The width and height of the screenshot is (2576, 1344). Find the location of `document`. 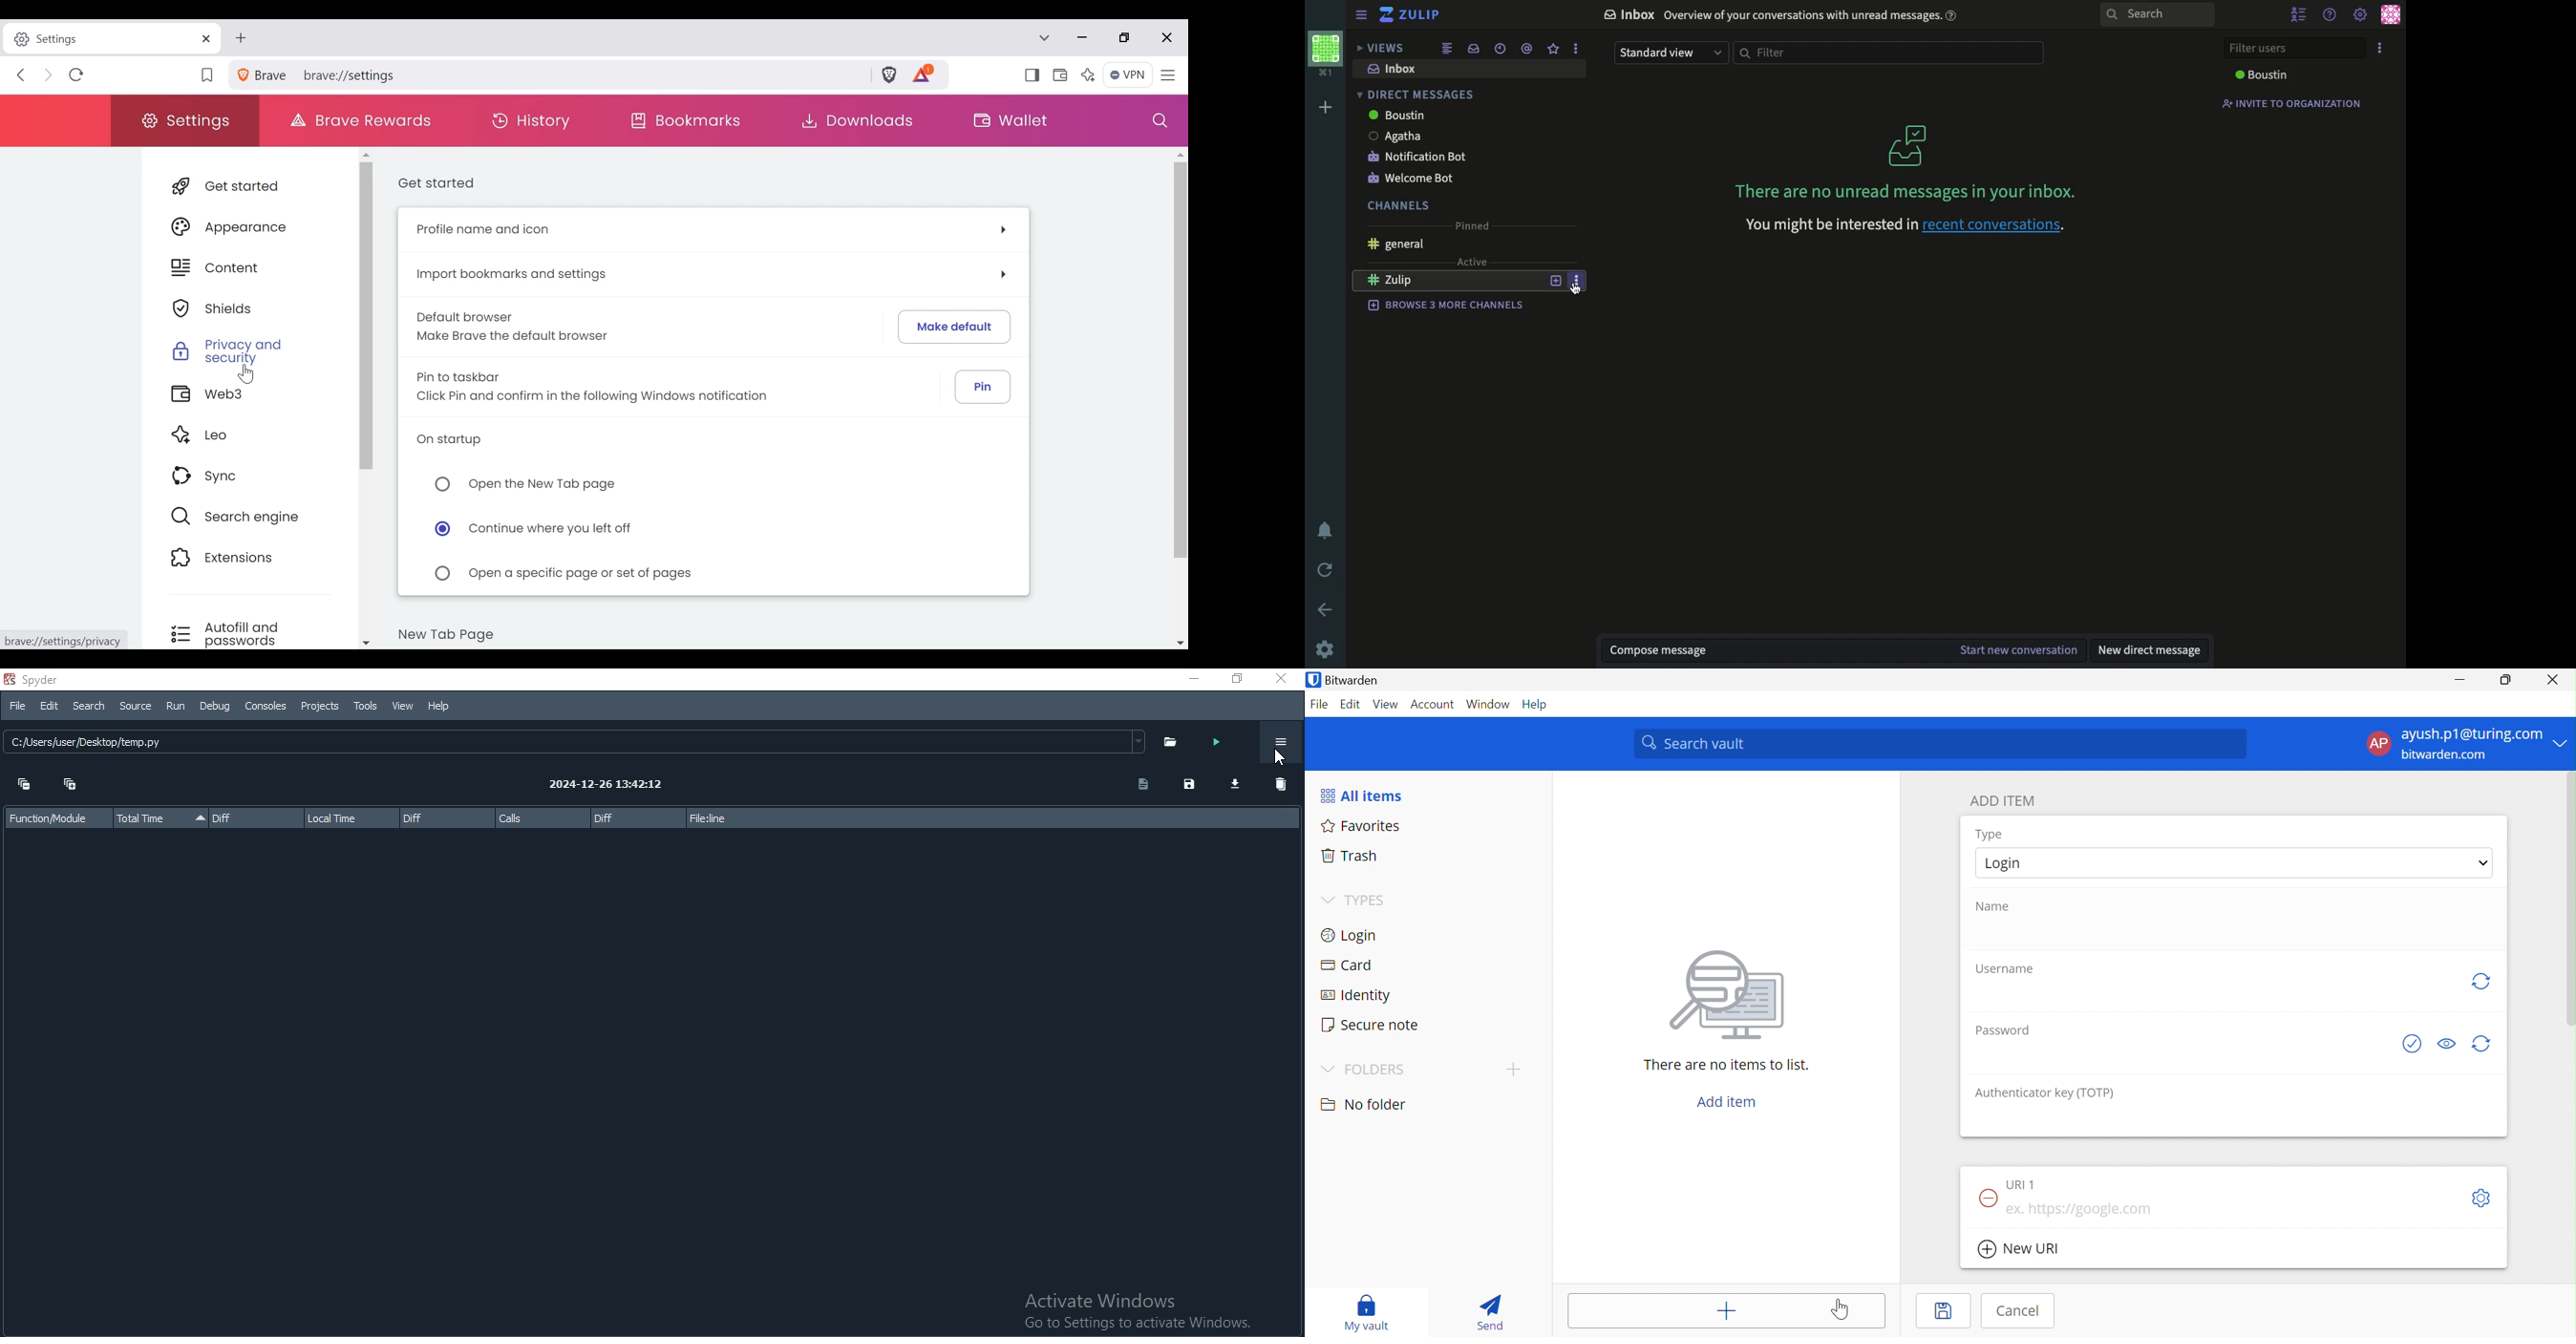

document is located at coordinates (1139, 785).